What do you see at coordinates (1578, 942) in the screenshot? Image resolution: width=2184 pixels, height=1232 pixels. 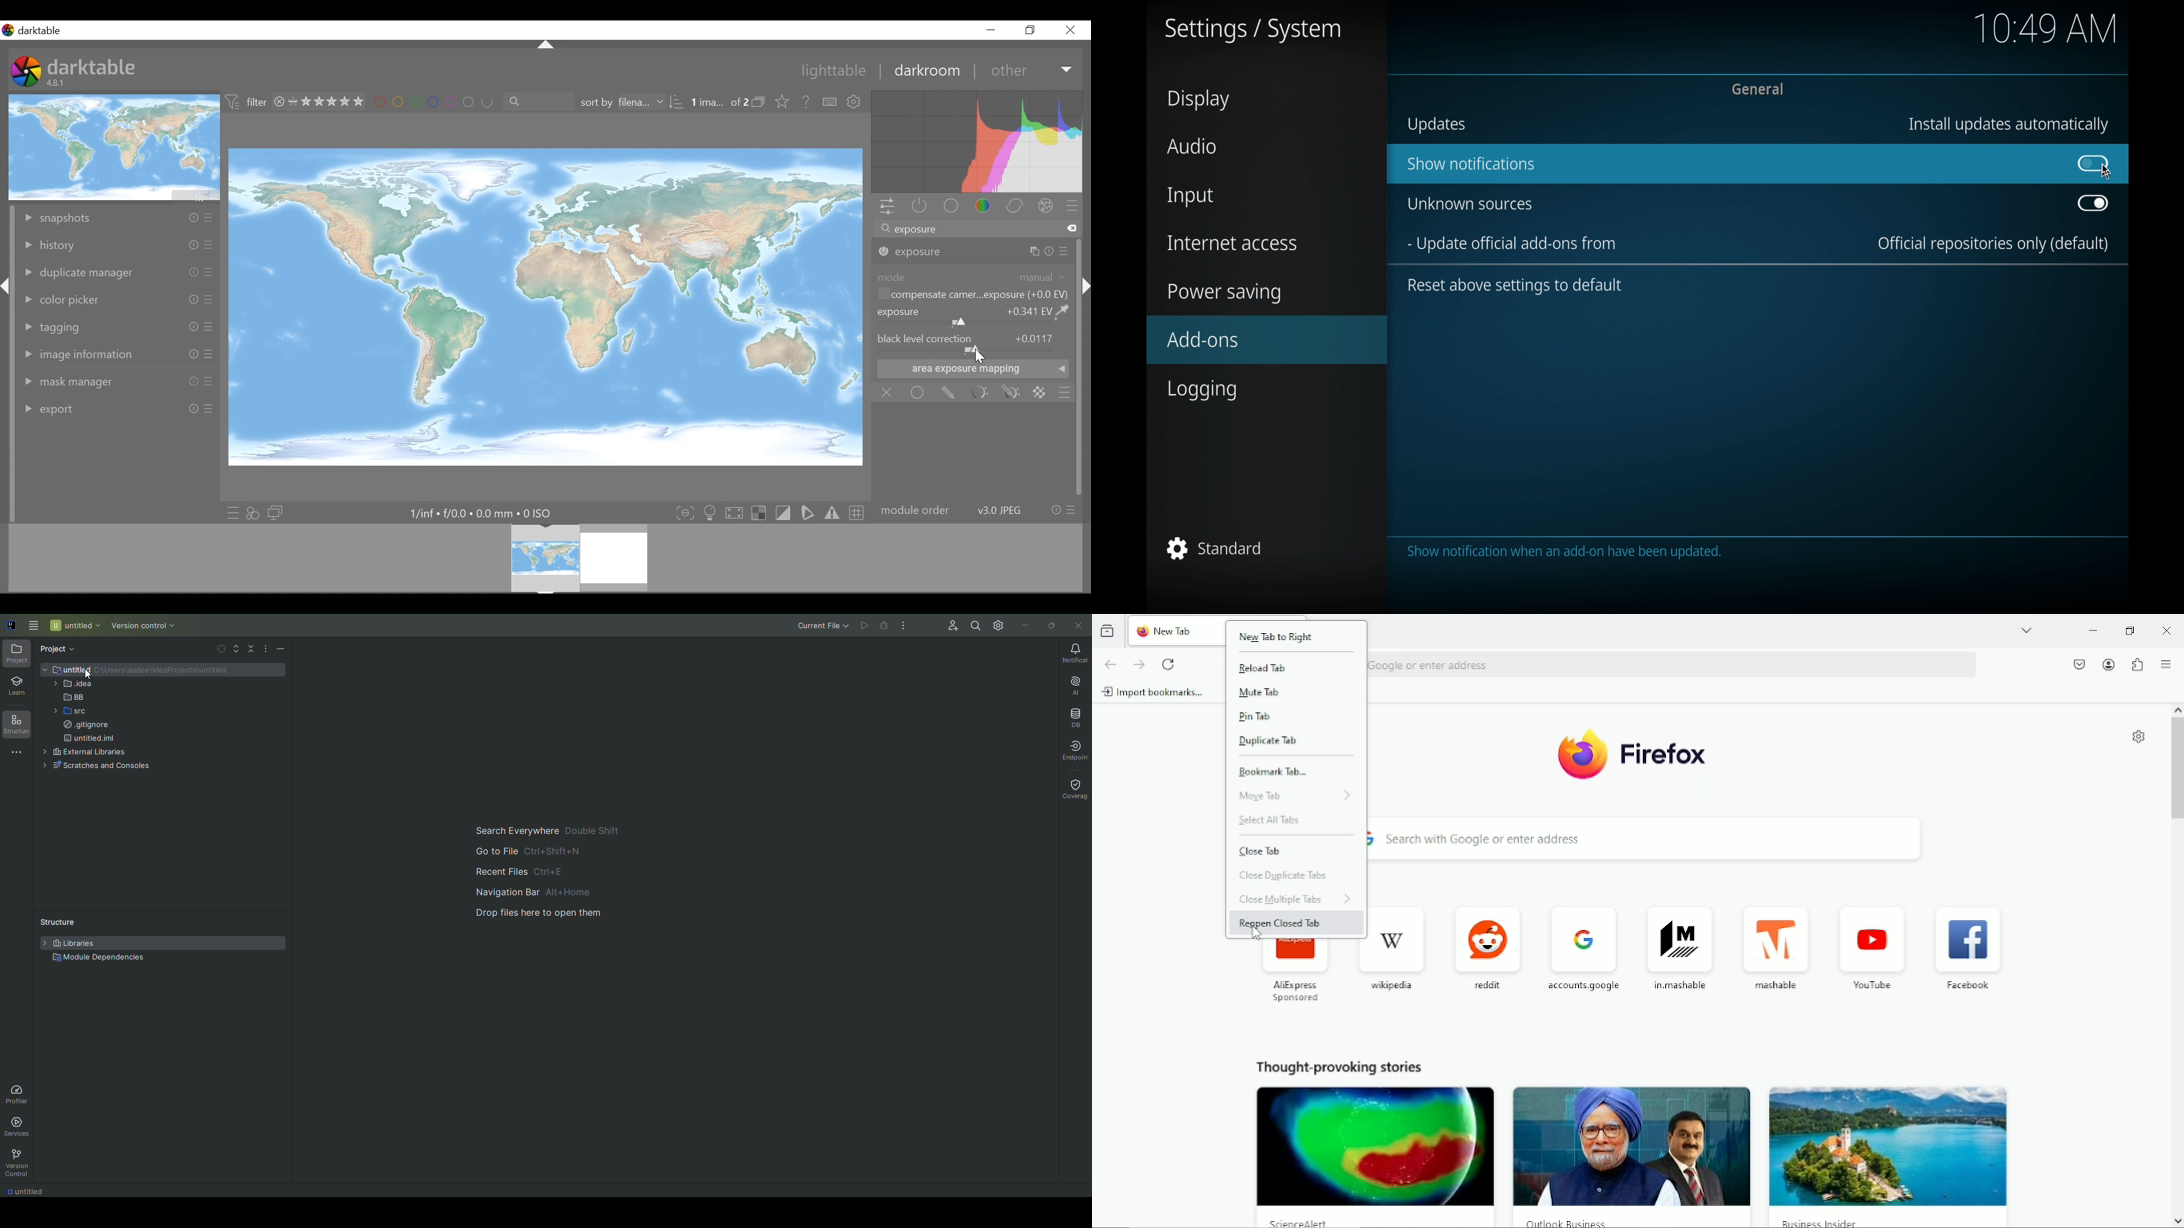 I see `account google` at bounding box center [1578, 942].